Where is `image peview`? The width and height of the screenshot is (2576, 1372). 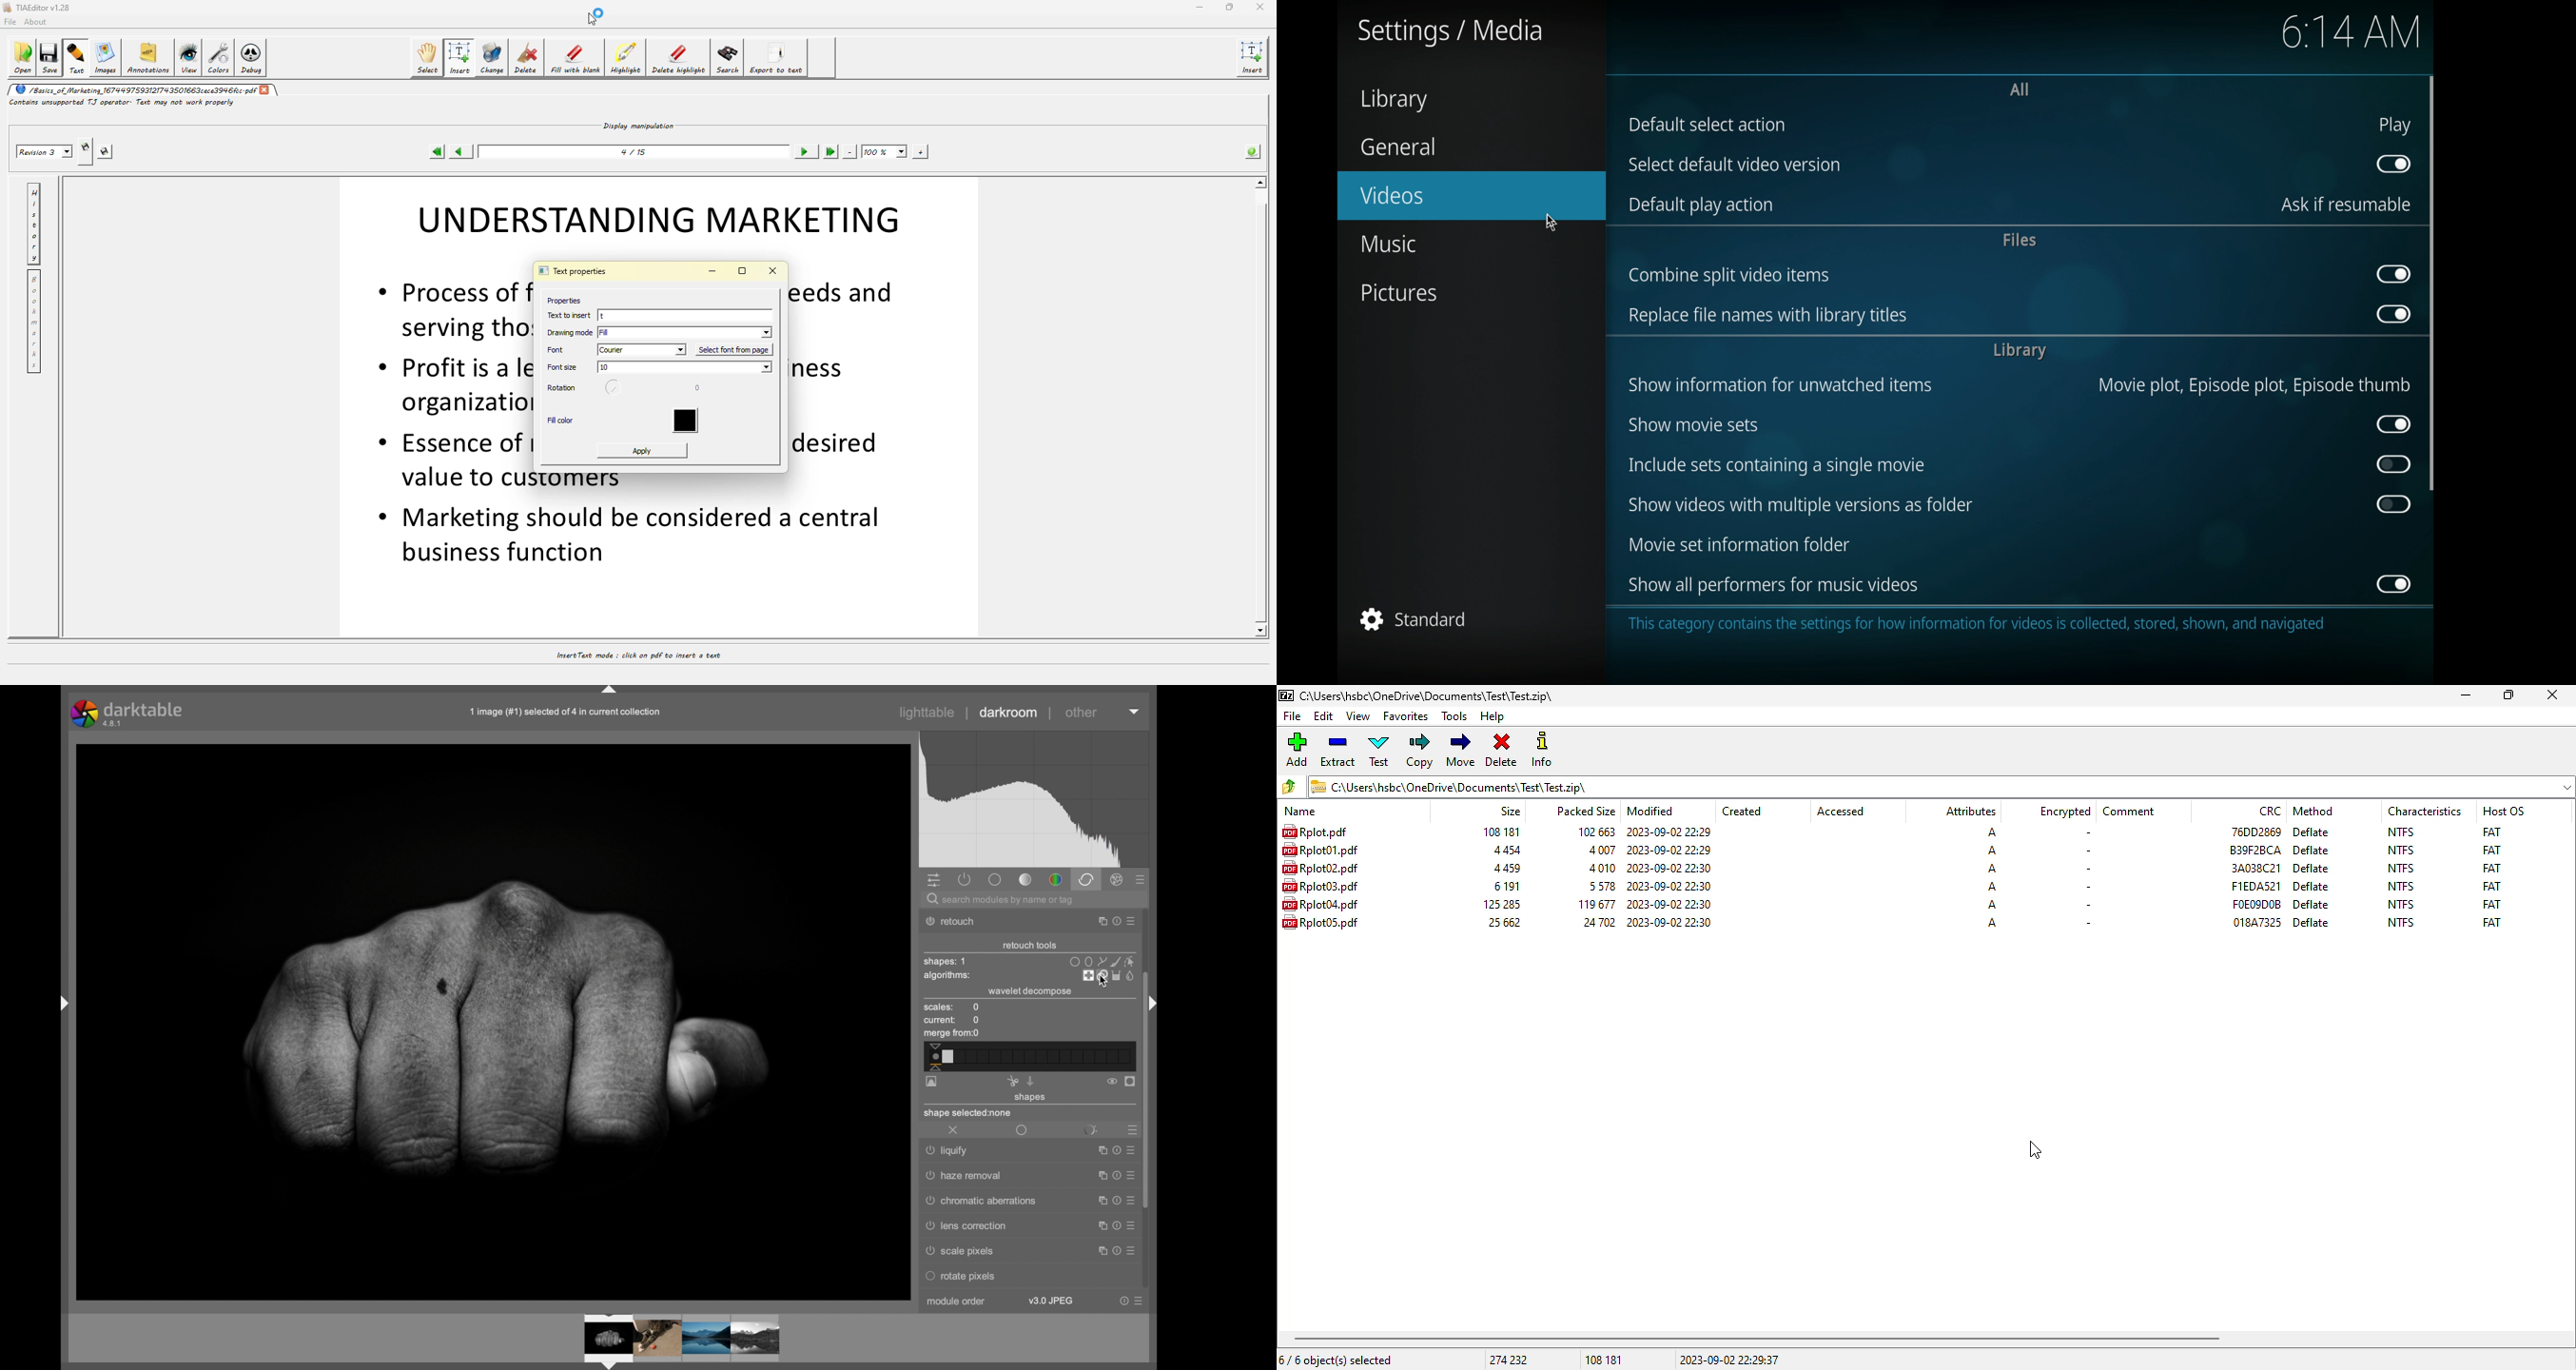 image peview is located at coordinates (669, 1340).